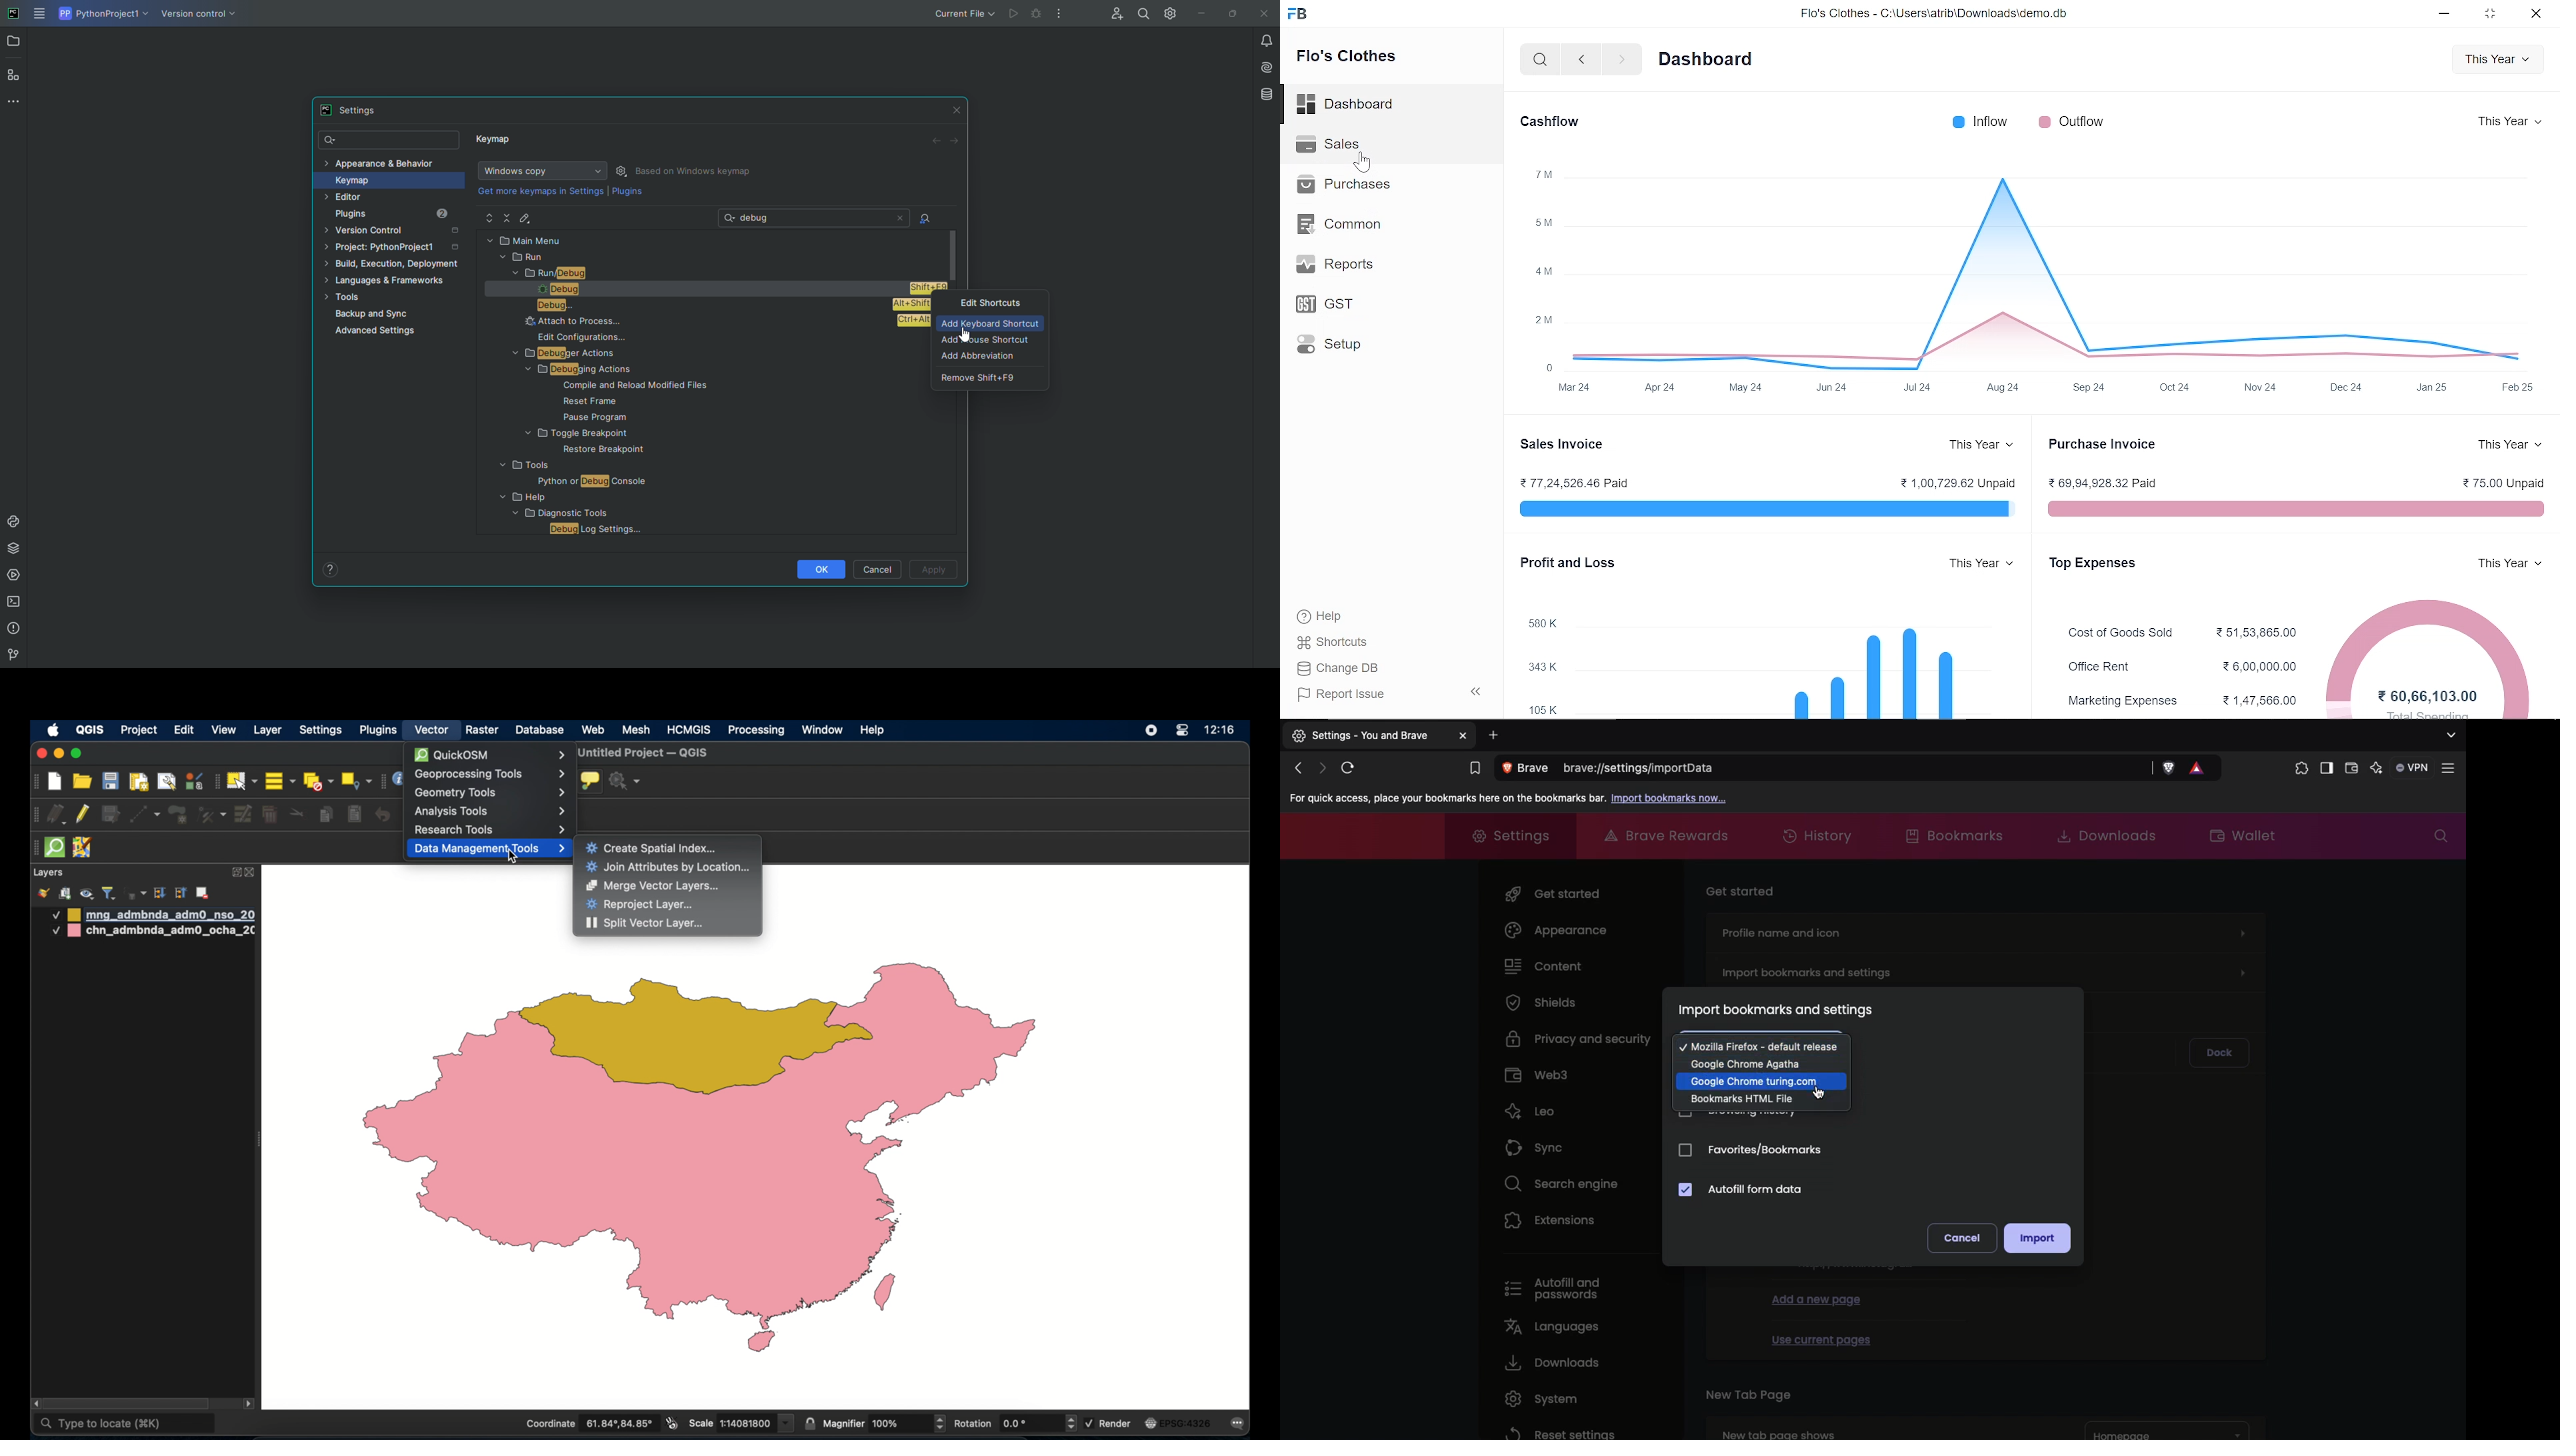  Describe the element at coordinates (102, 14) in the screenshot. I see `Python project` at that location.